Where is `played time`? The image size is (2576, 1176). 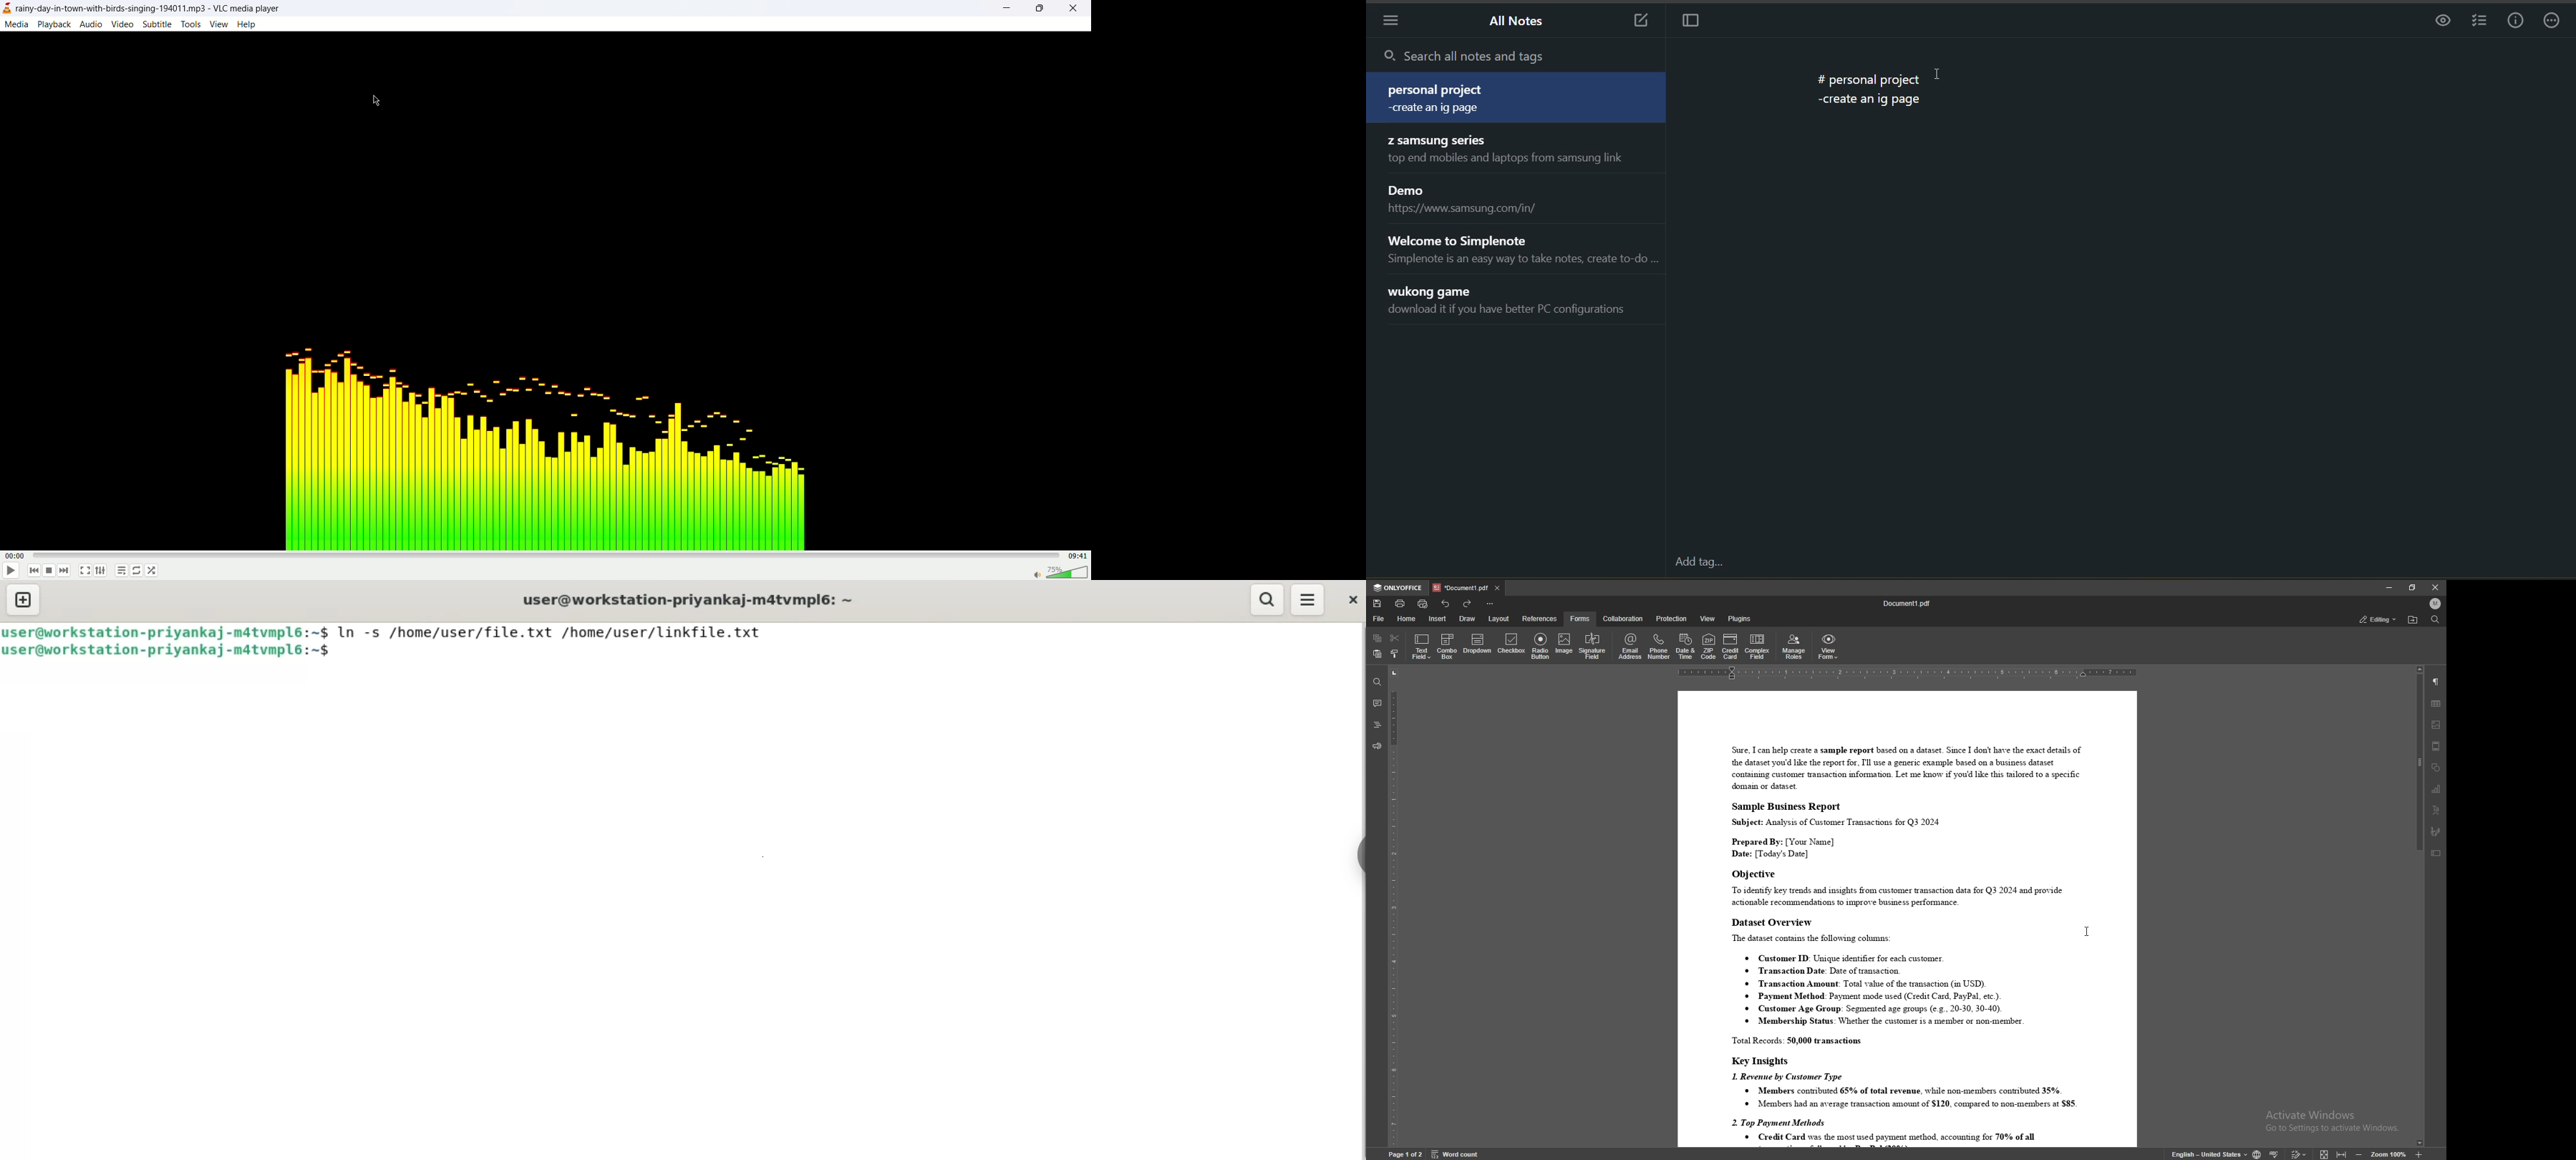
played time is located at coordinates (13, 555).